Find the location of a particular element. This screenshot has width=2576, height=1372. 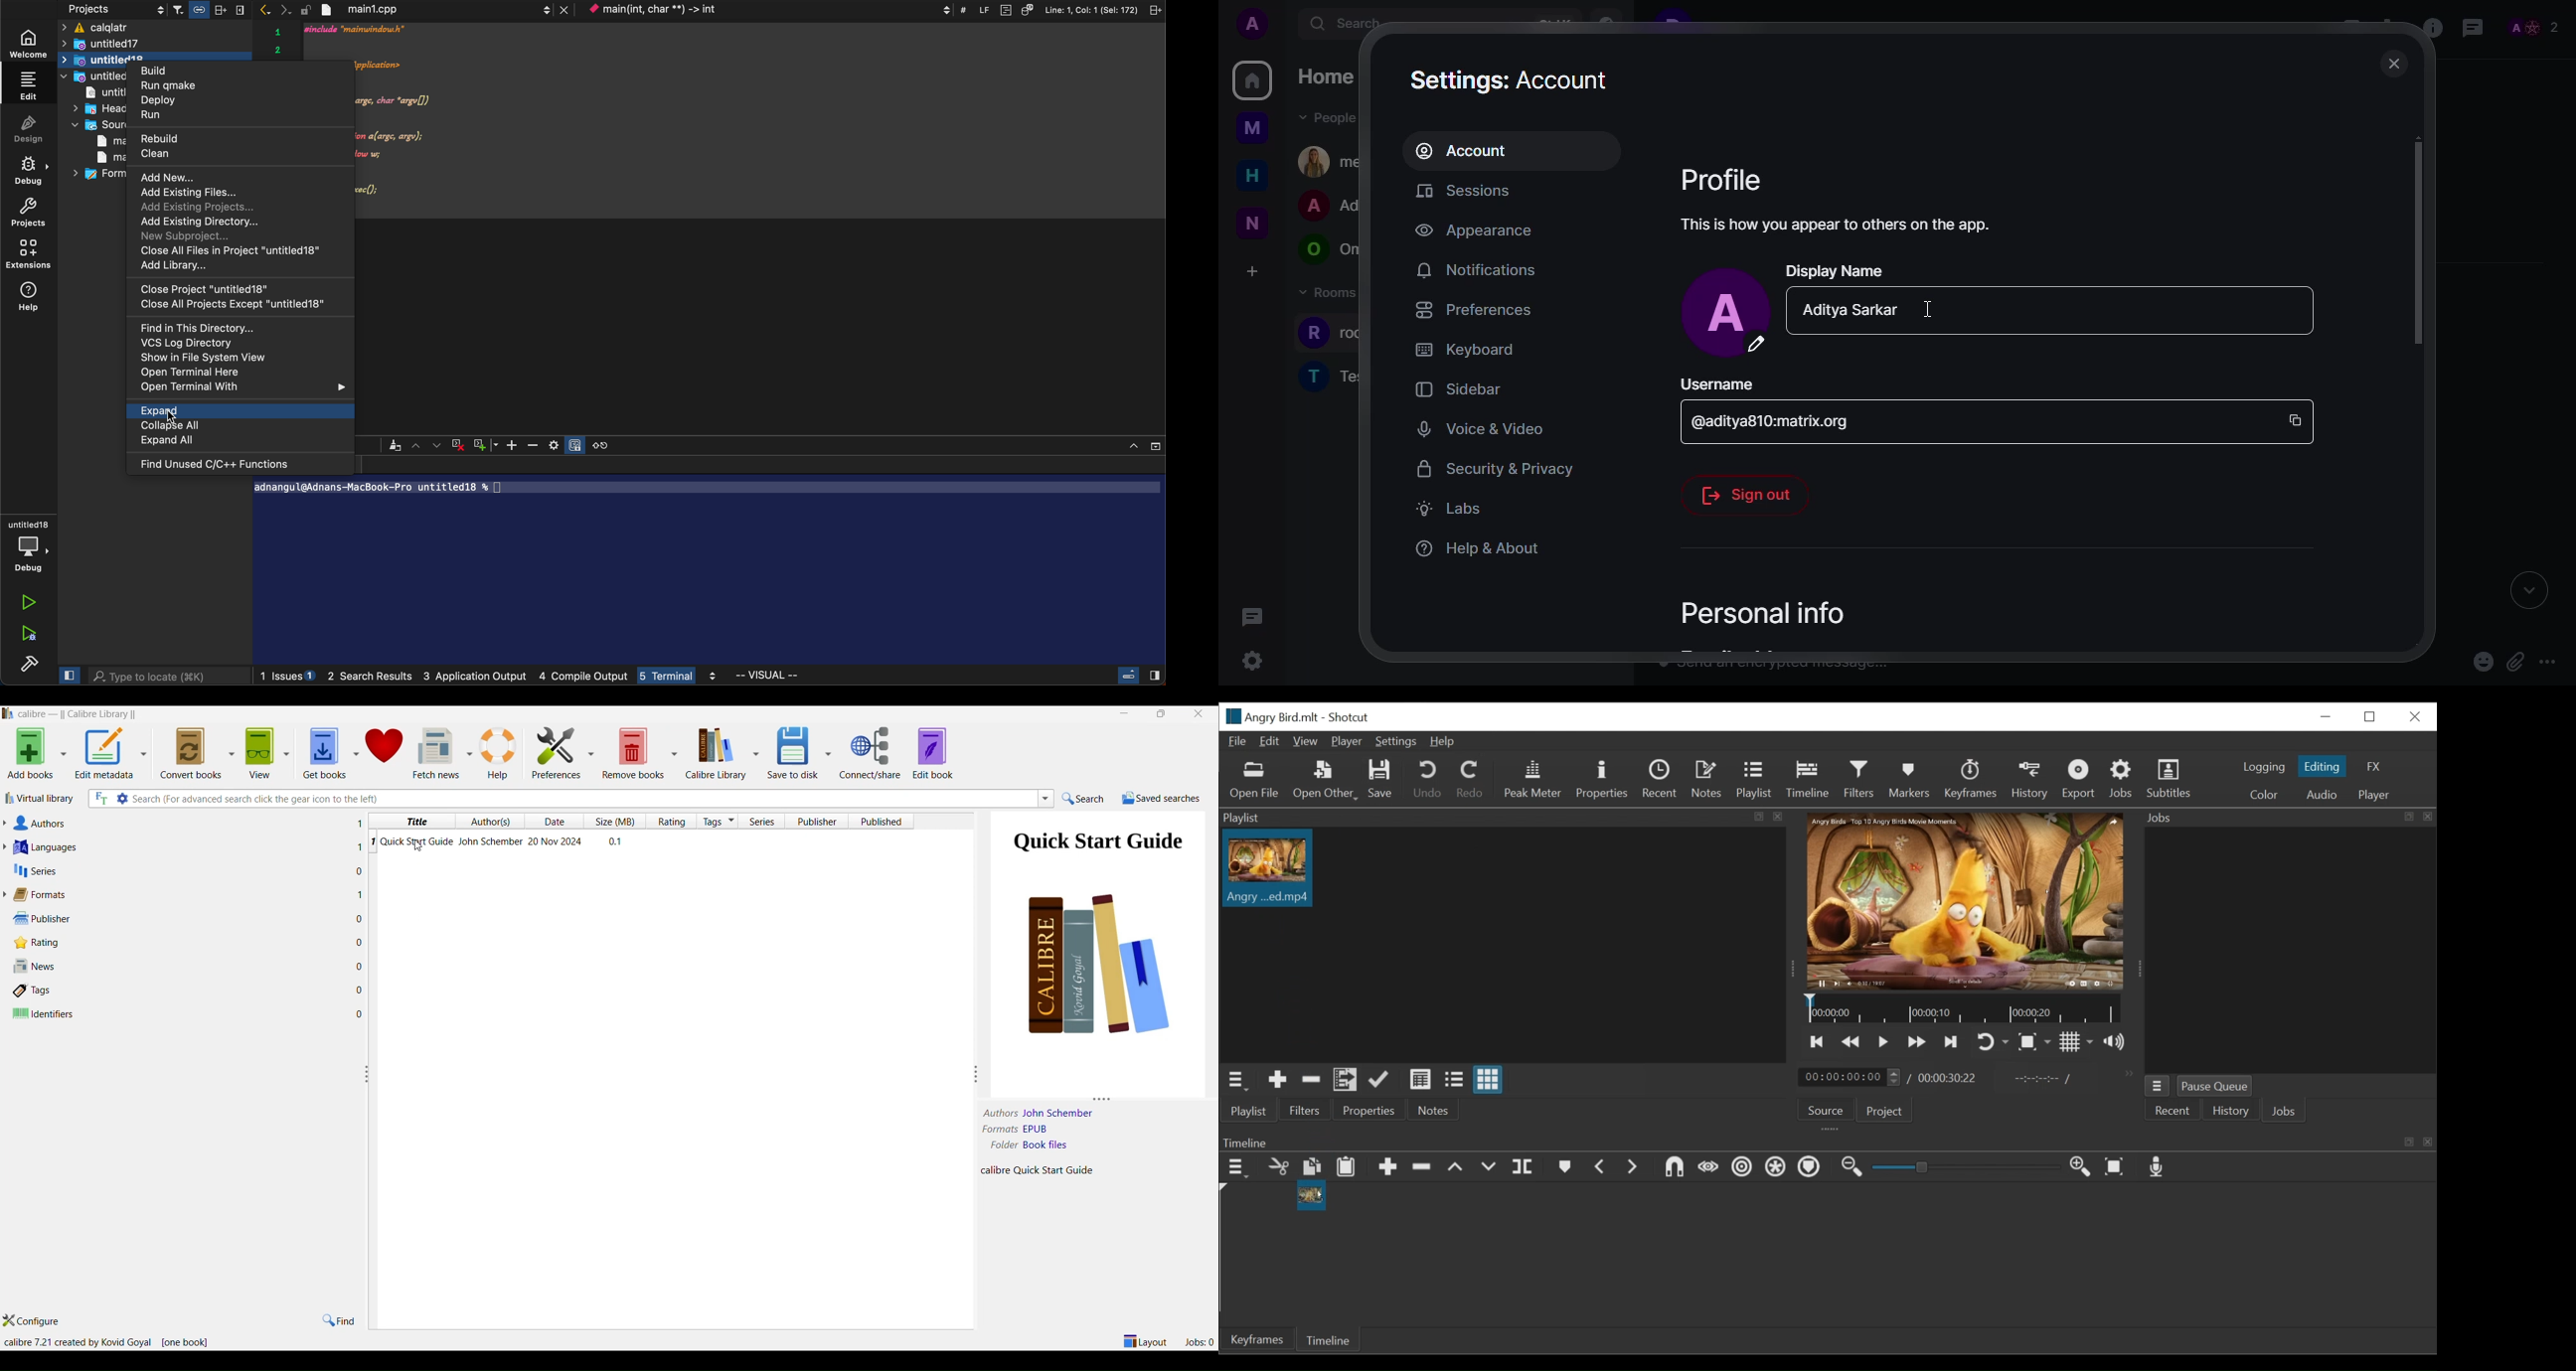

zoom timeline out is located at coordinates (1854, 1168).